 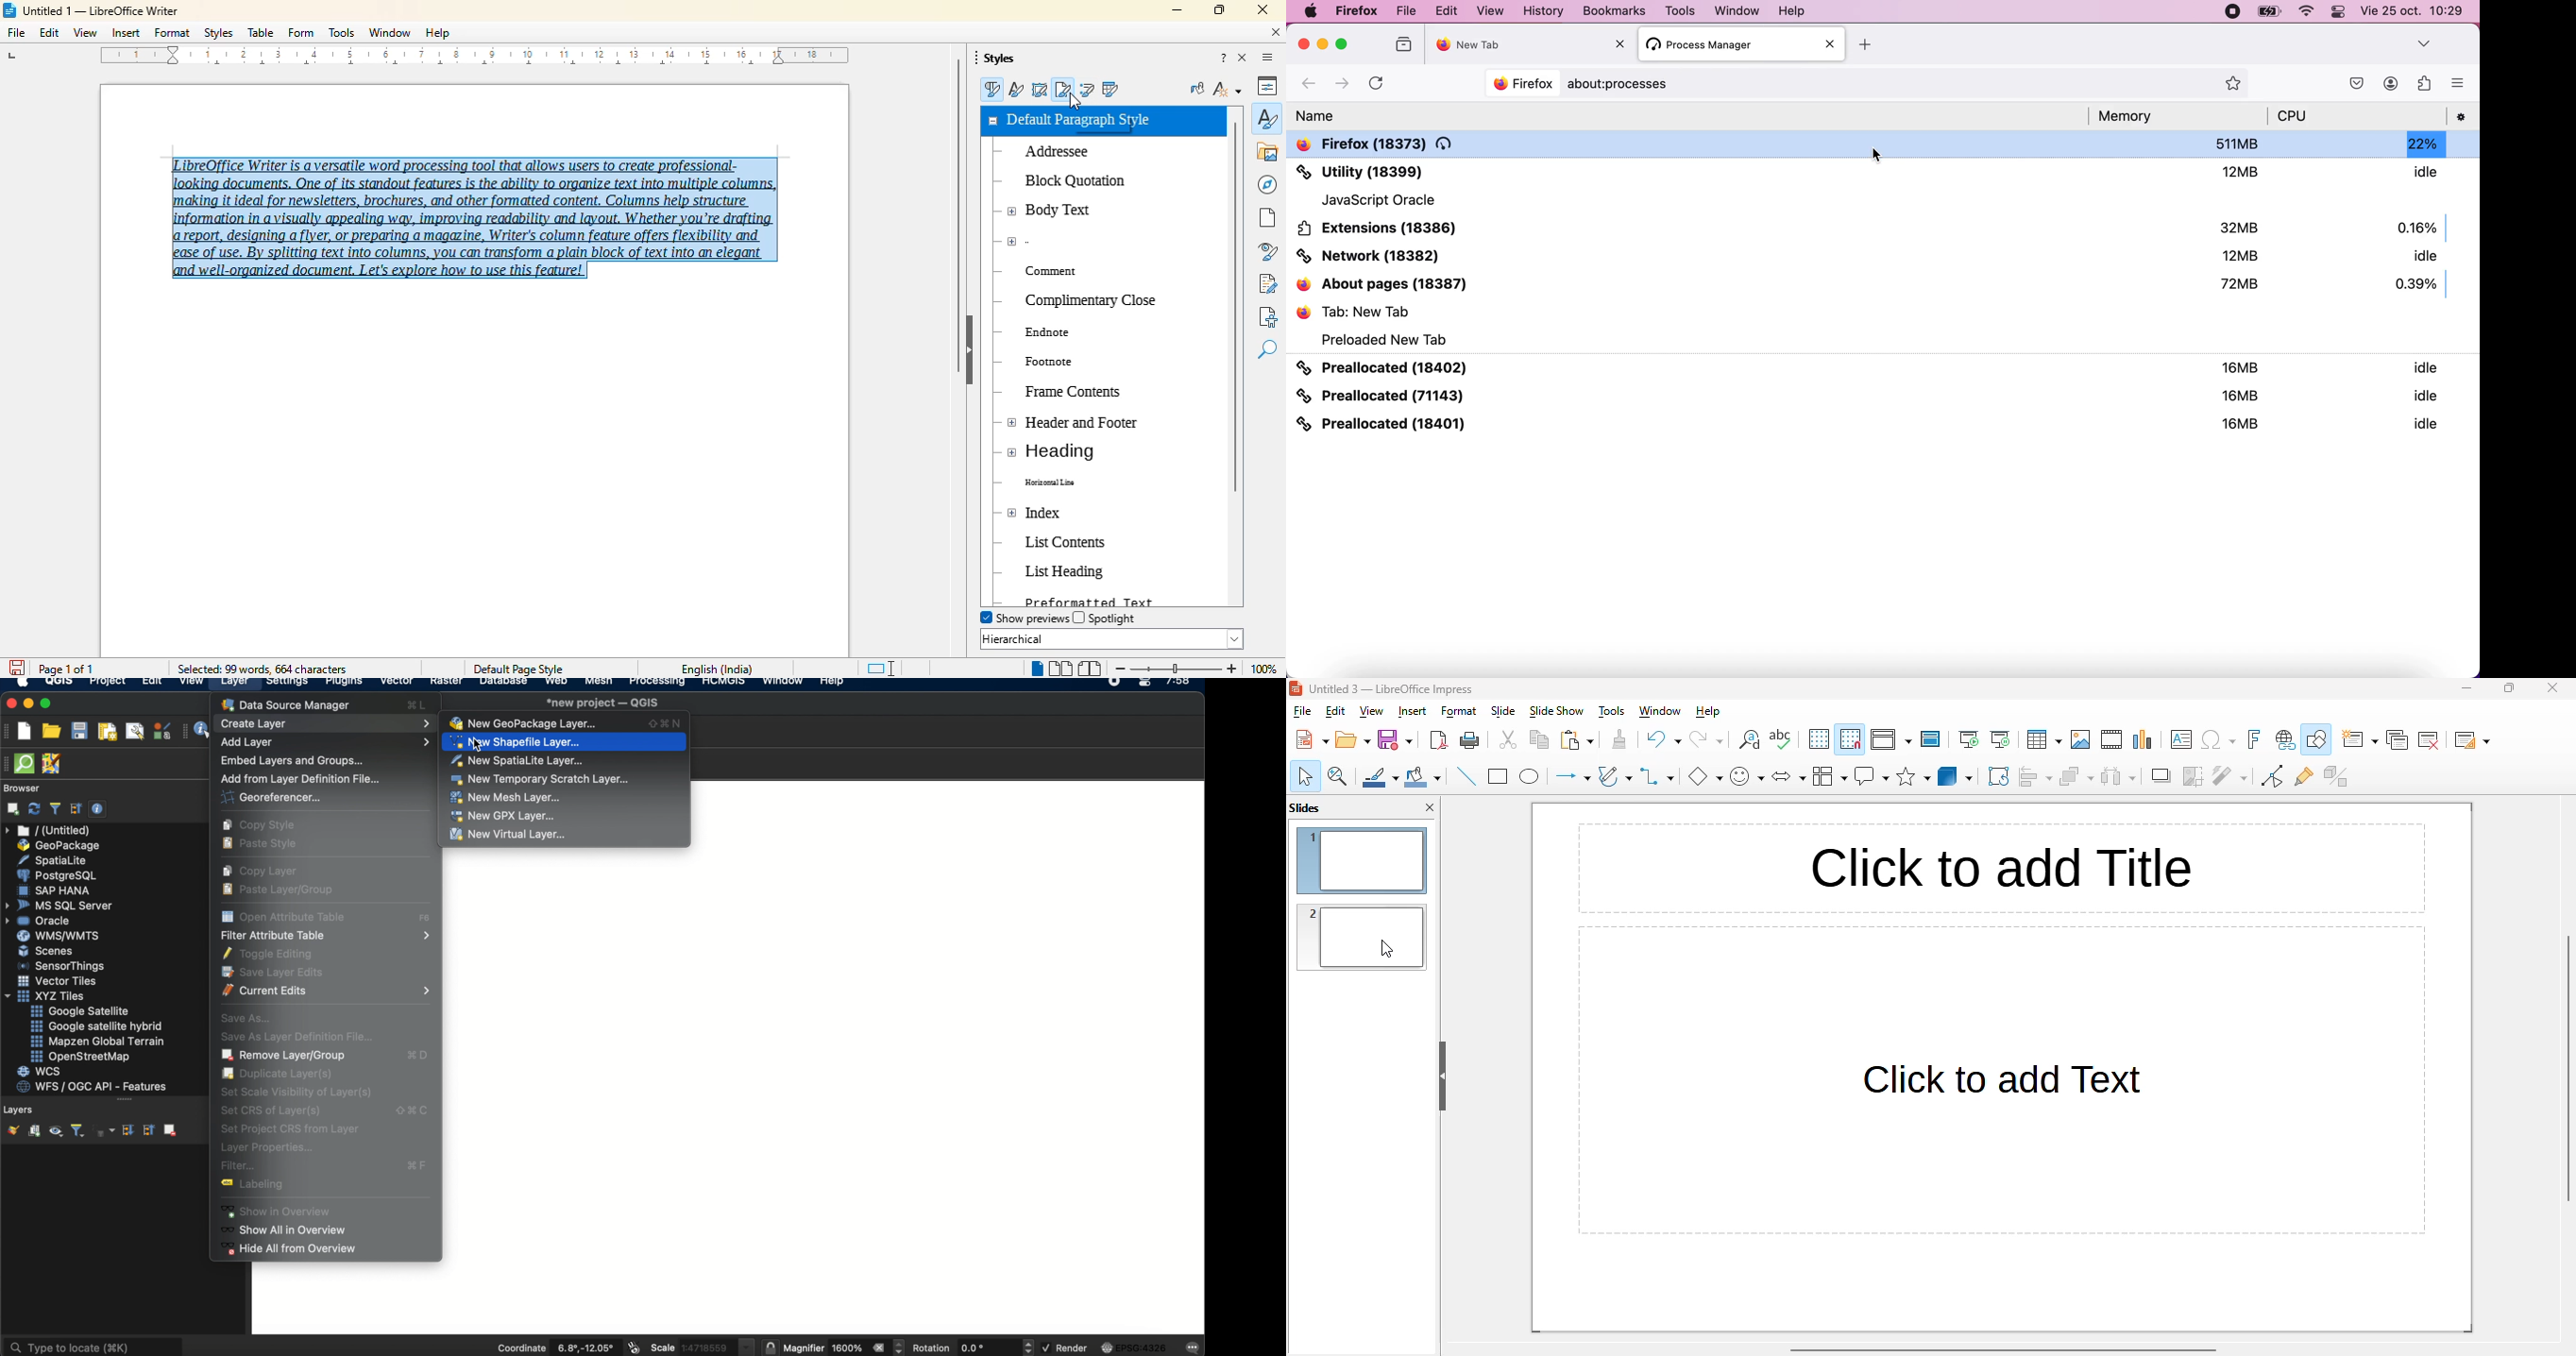 I want to click on Settings, so click(x=2463, y=117).